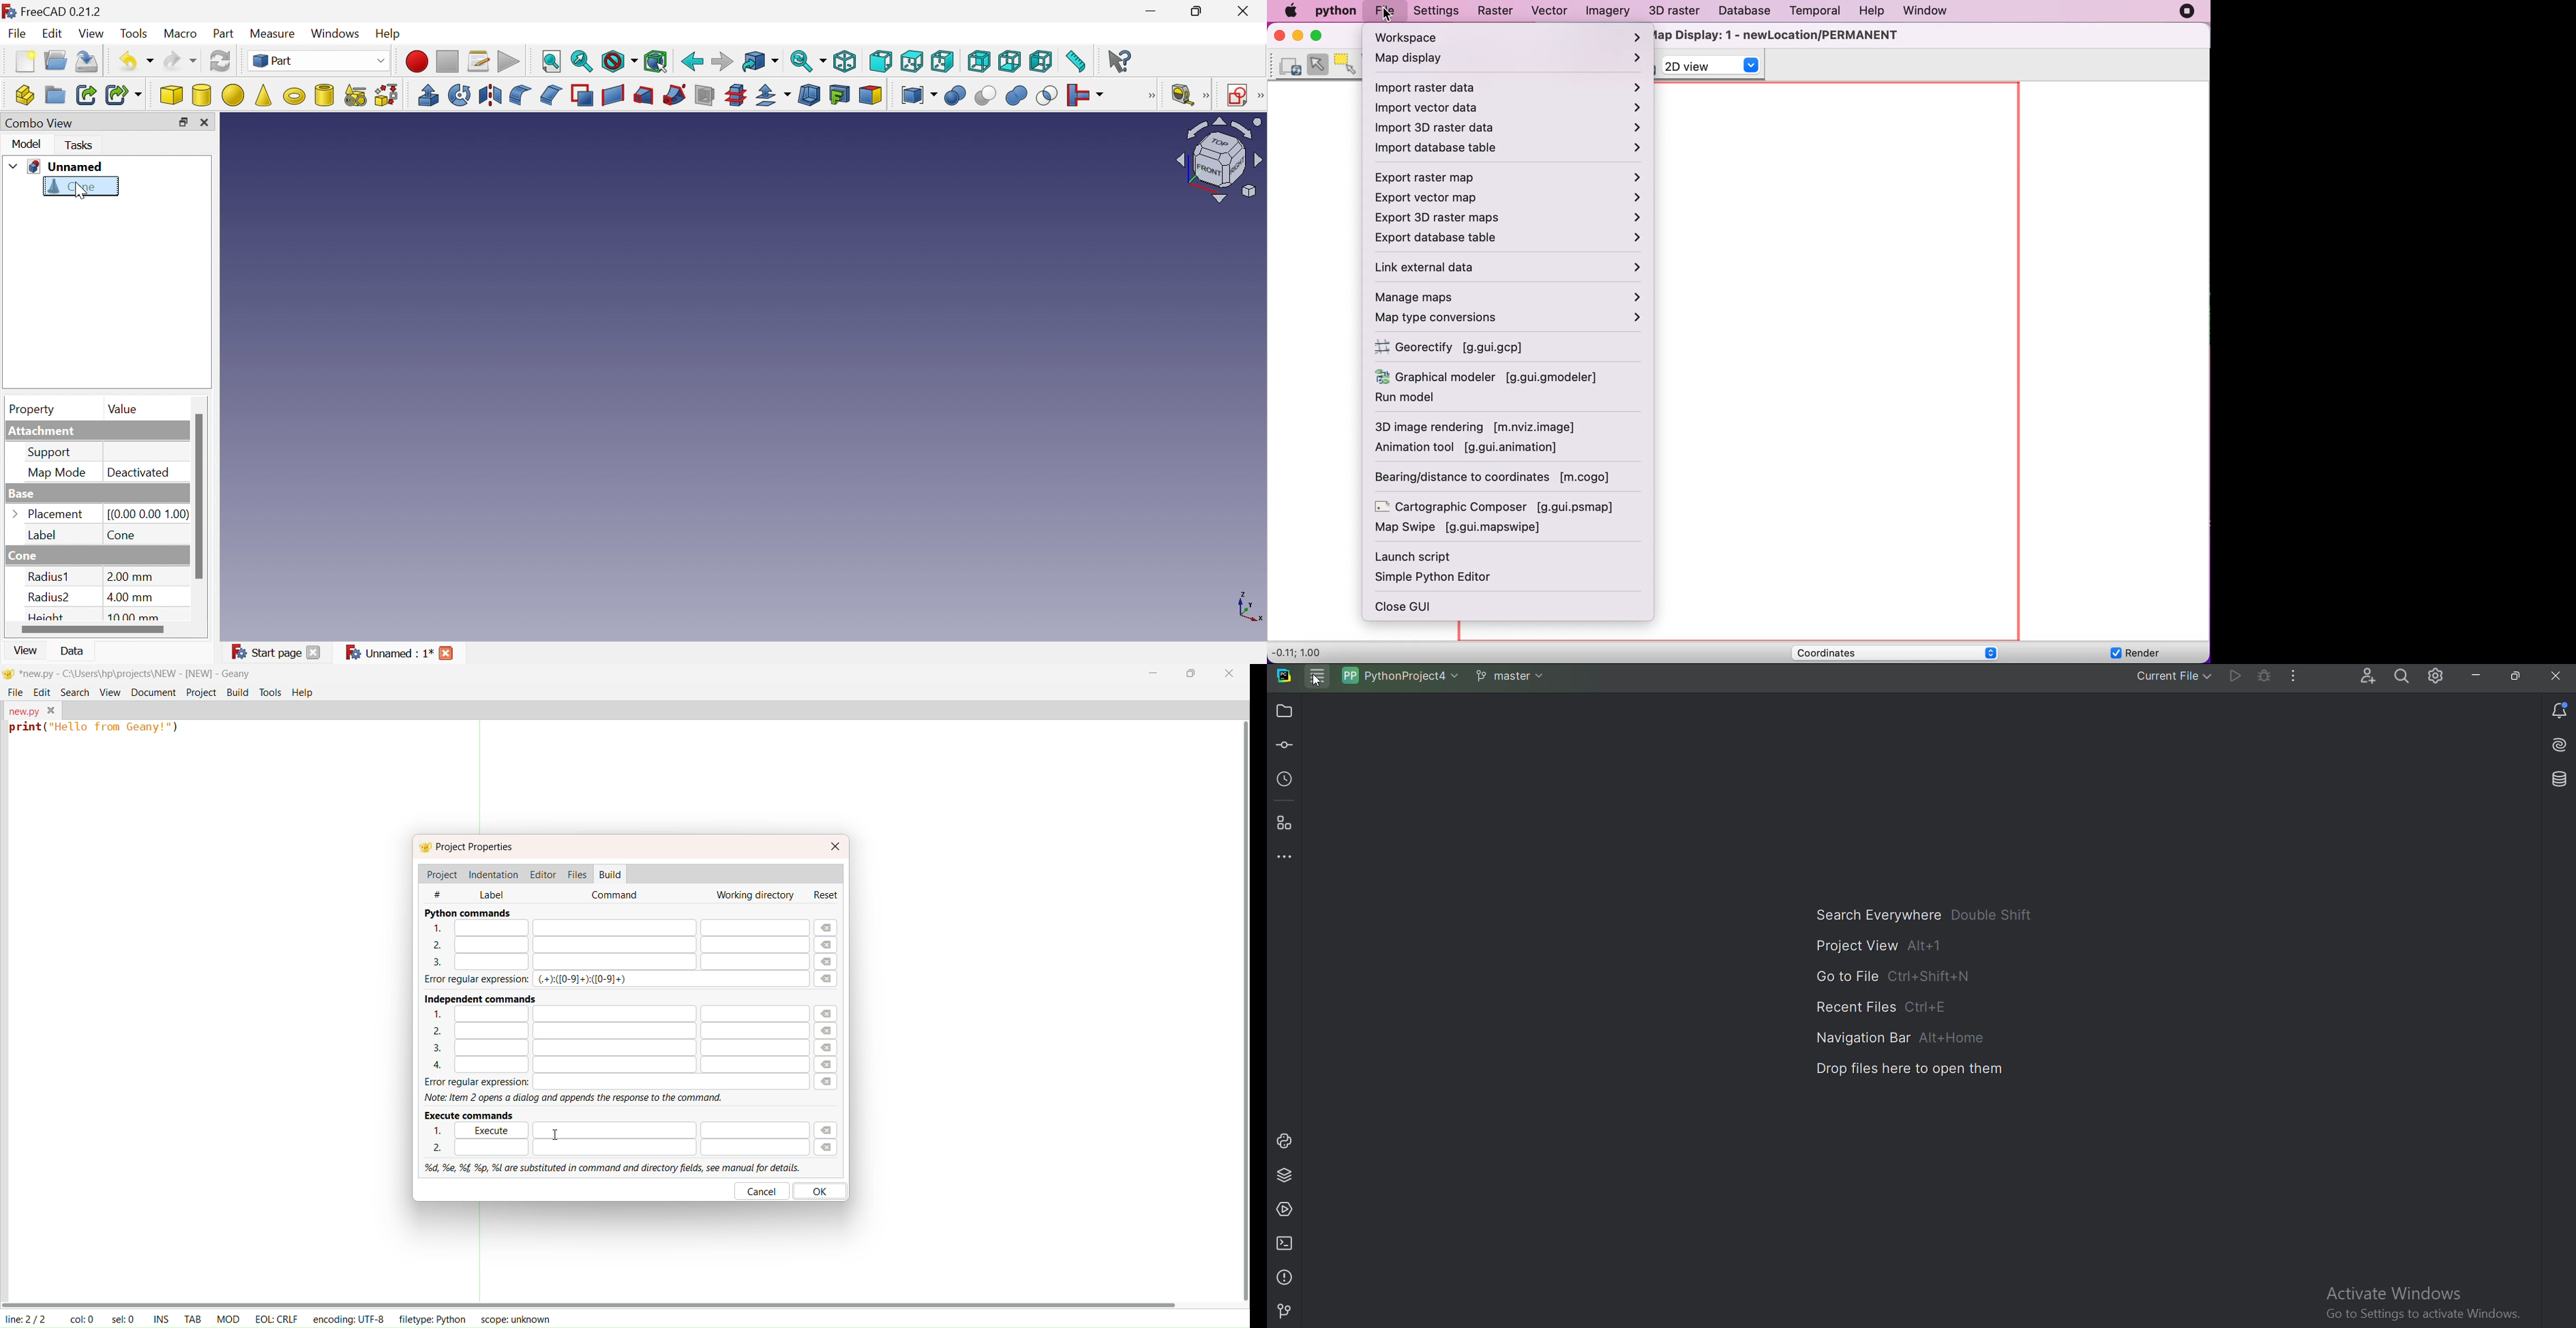 This screenshot has height=1344, width=2576. Describe the element at coordinates (27, 143) in the screenshot. I see `Model` at that location.